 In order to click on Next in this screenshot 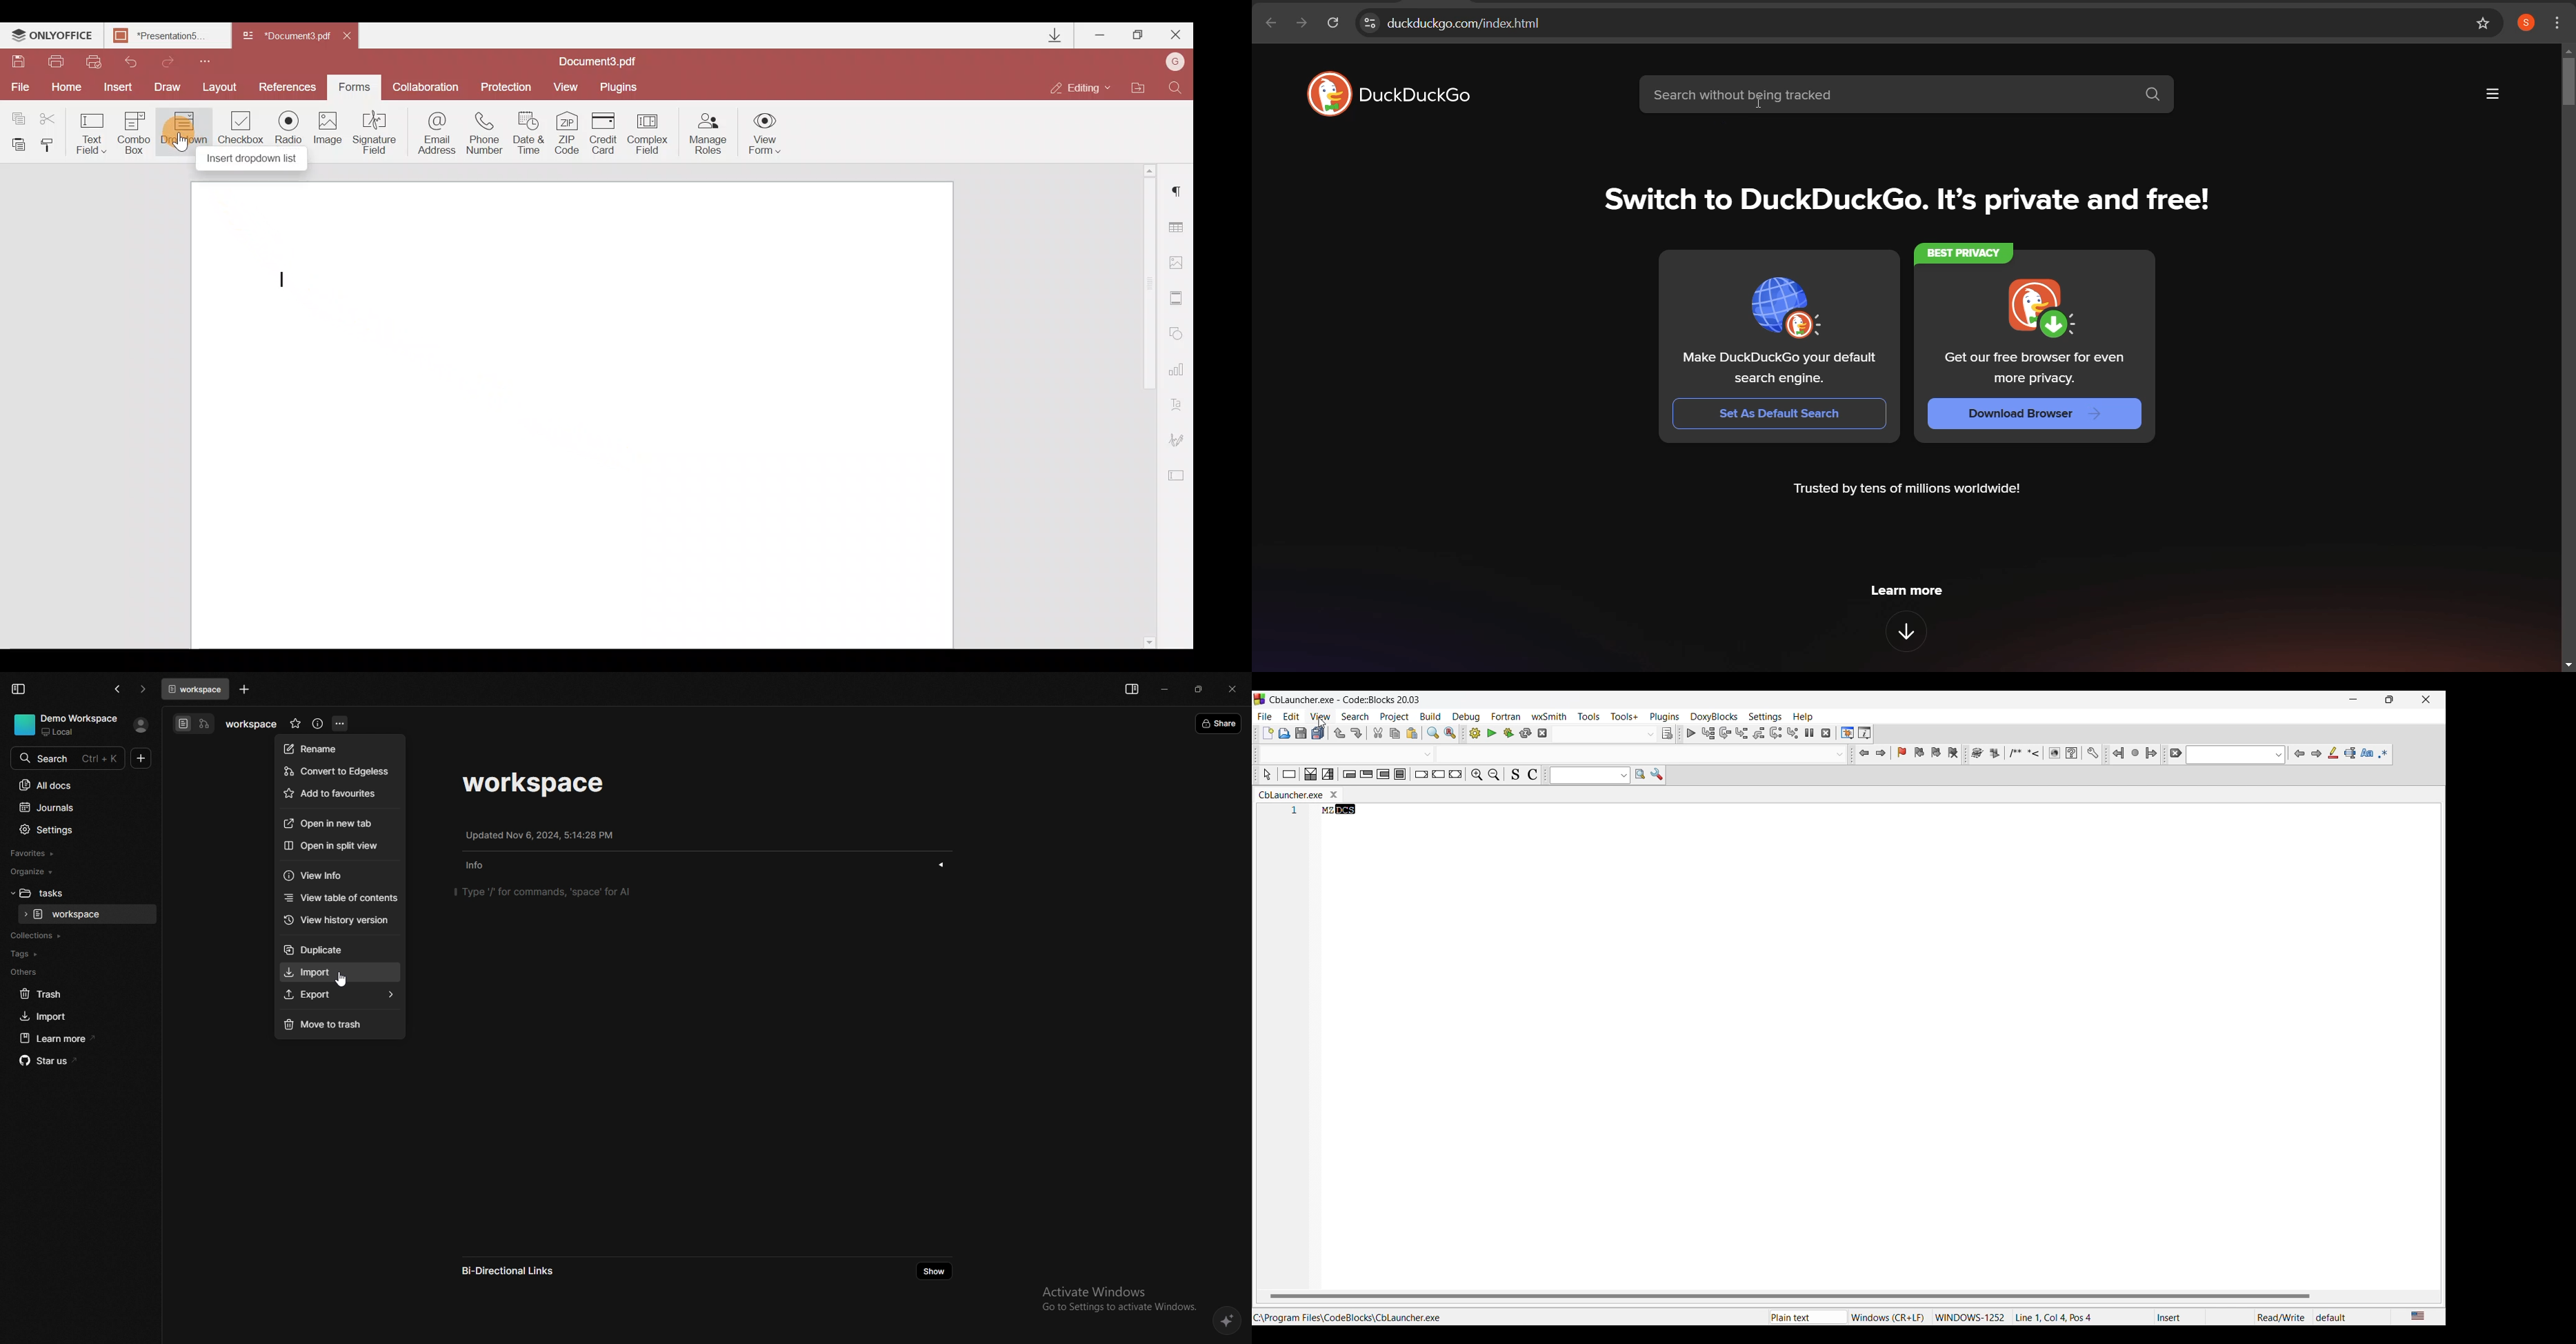, I will do `click(2317, 754)`.